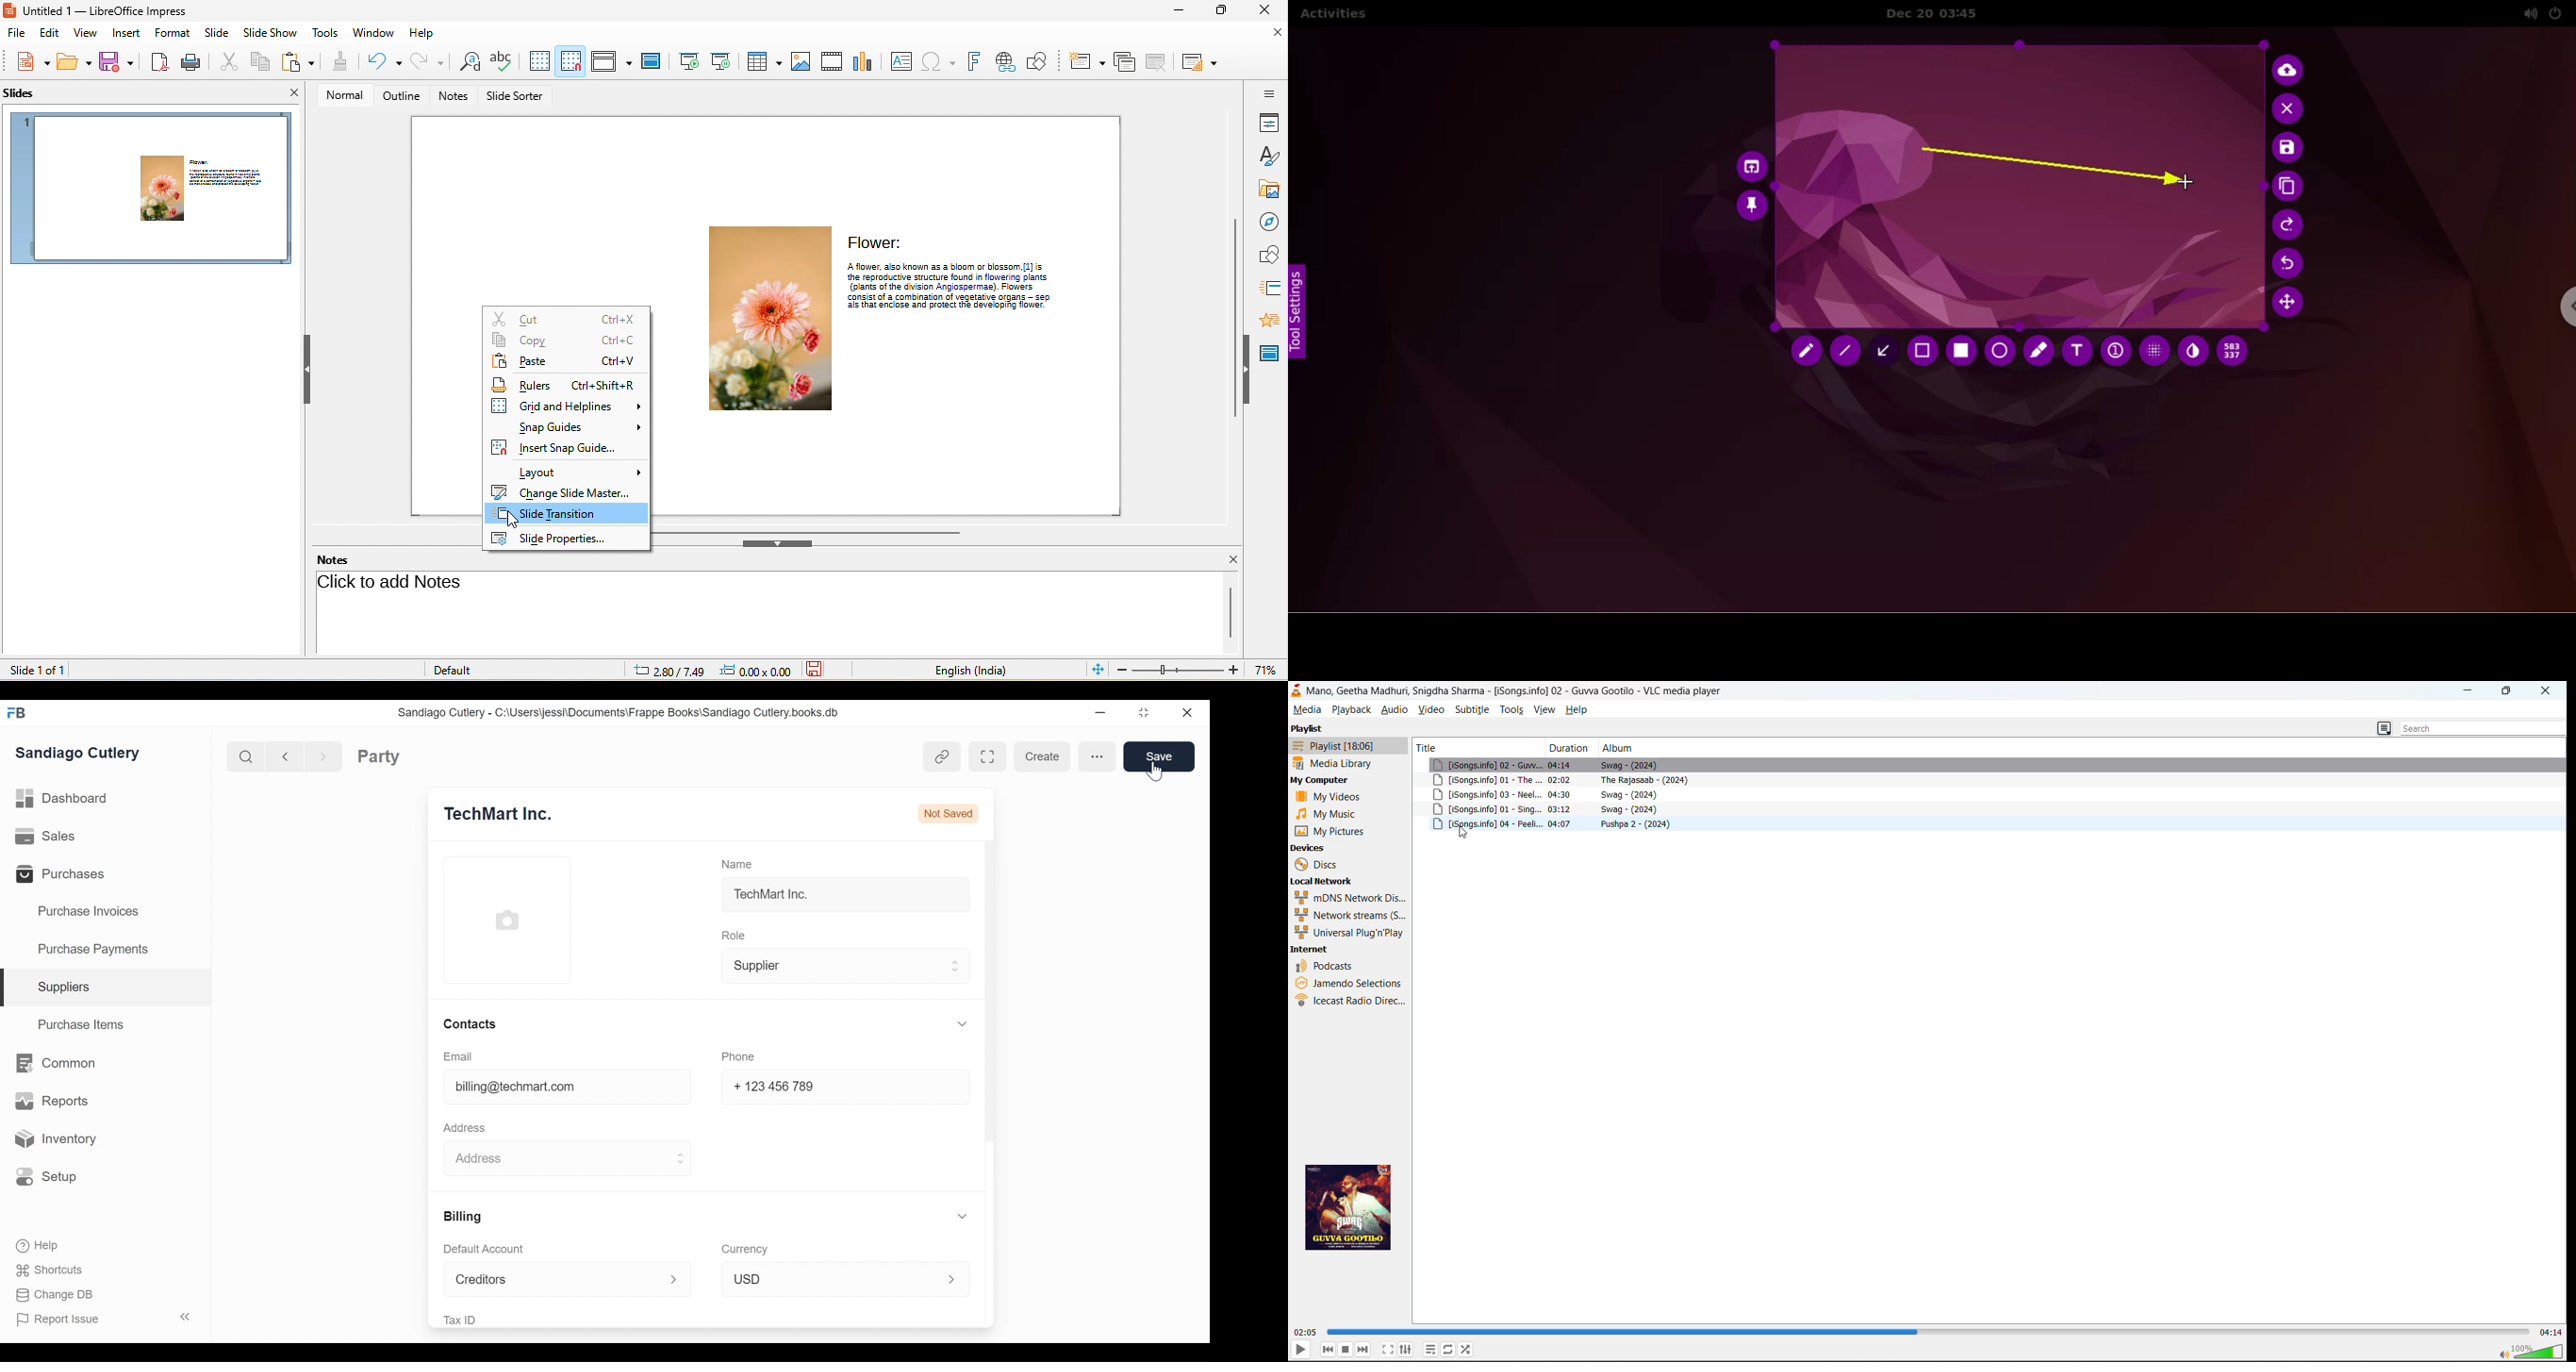 This screenshot has width=2576, height=1372. Describe the element at coordinates (324, 32) in the screenshot. I see `tools` at that location.